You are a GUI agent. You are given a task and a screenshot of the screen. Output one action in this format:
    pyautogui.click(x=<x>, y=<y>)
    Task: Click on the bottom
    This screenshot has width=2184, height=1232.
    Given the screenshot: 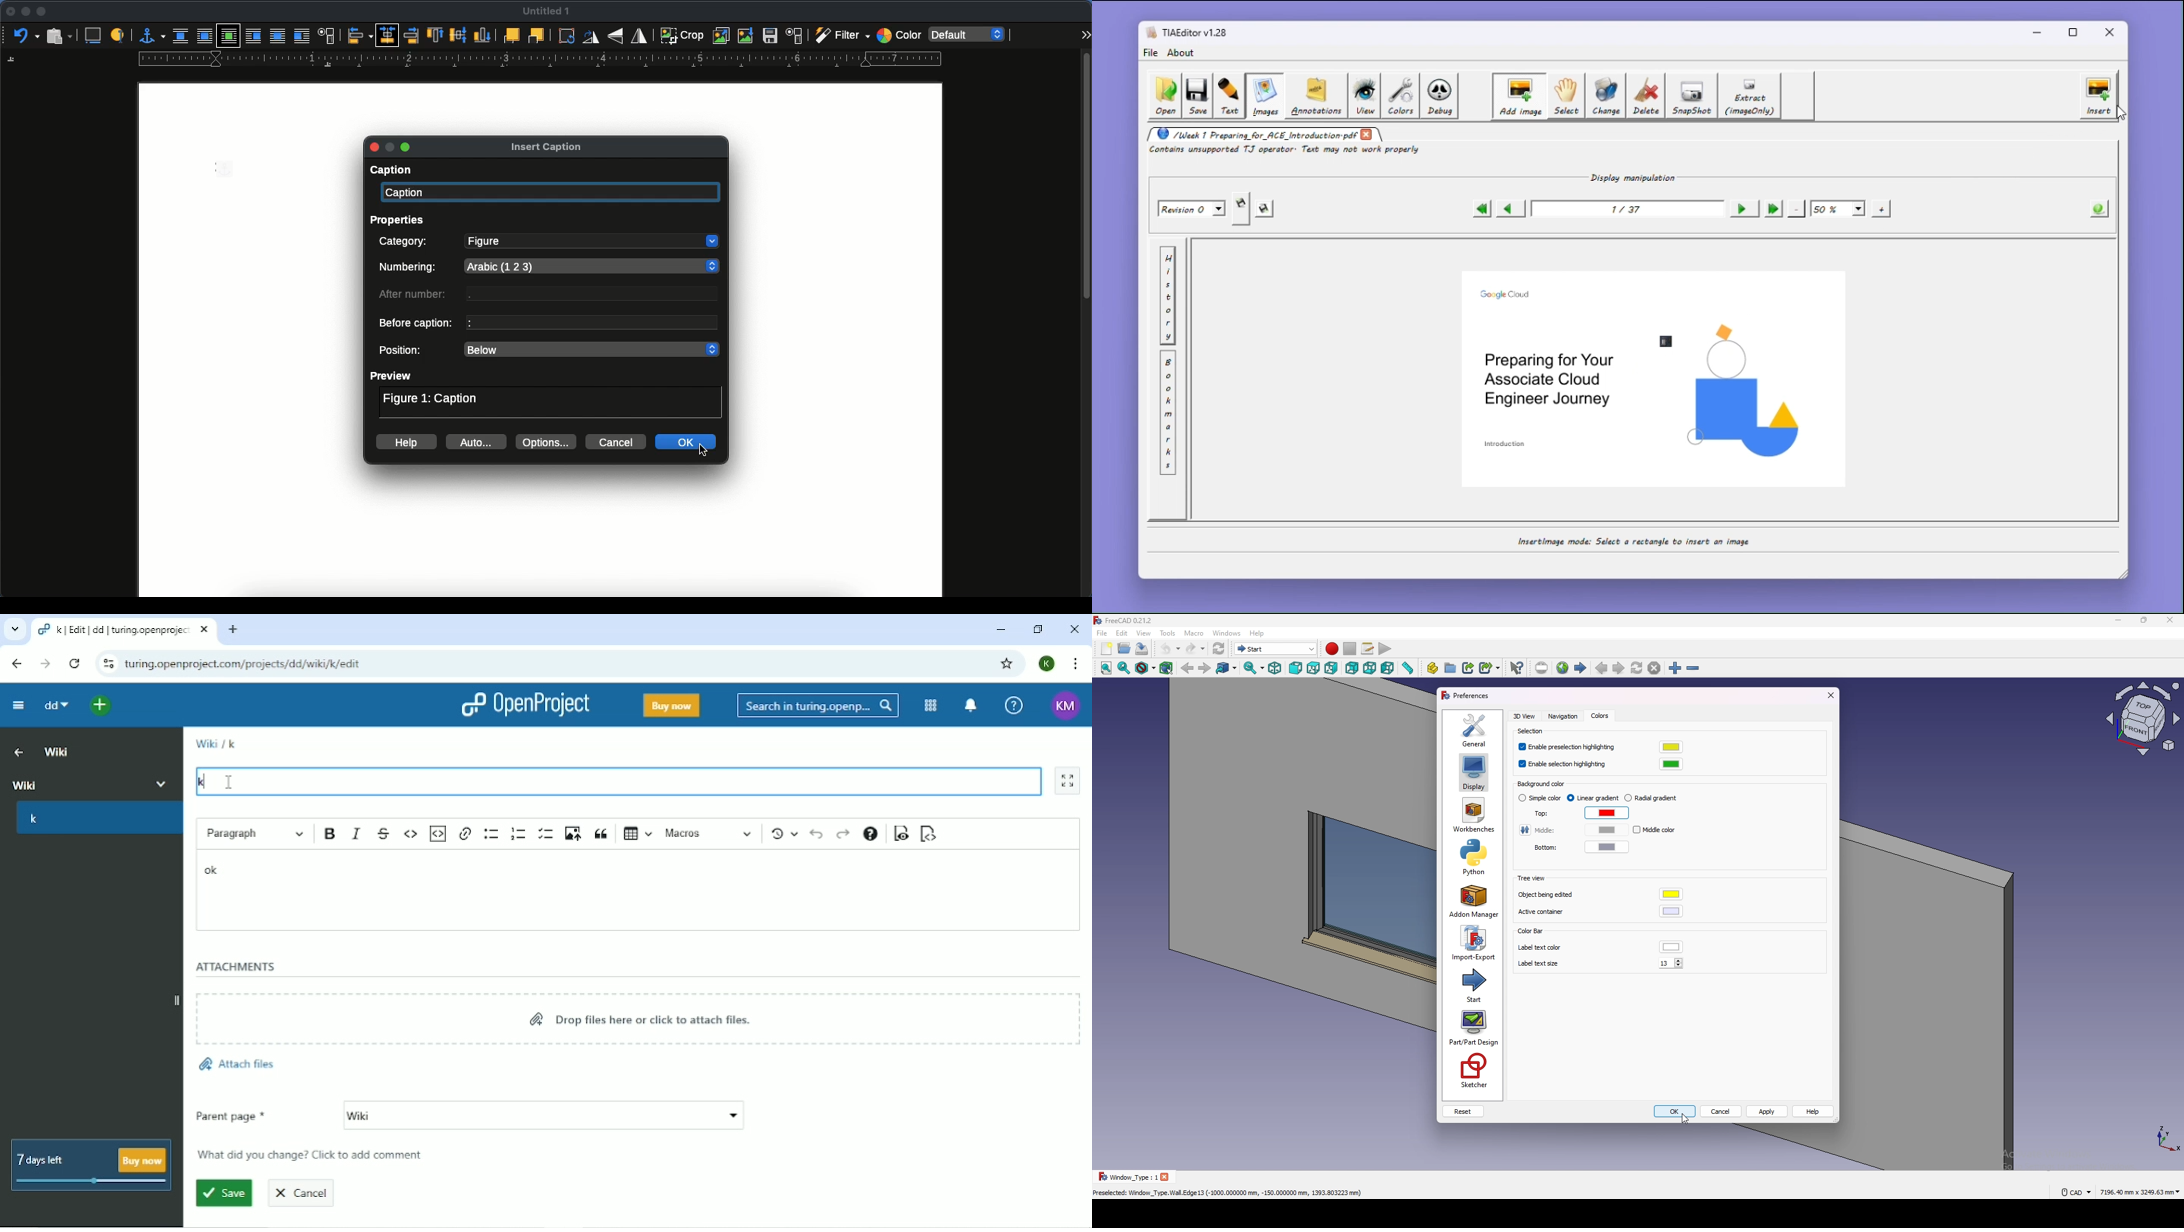 What is the action you would take?
    pyautogui.click(x=1540, y=848)
    